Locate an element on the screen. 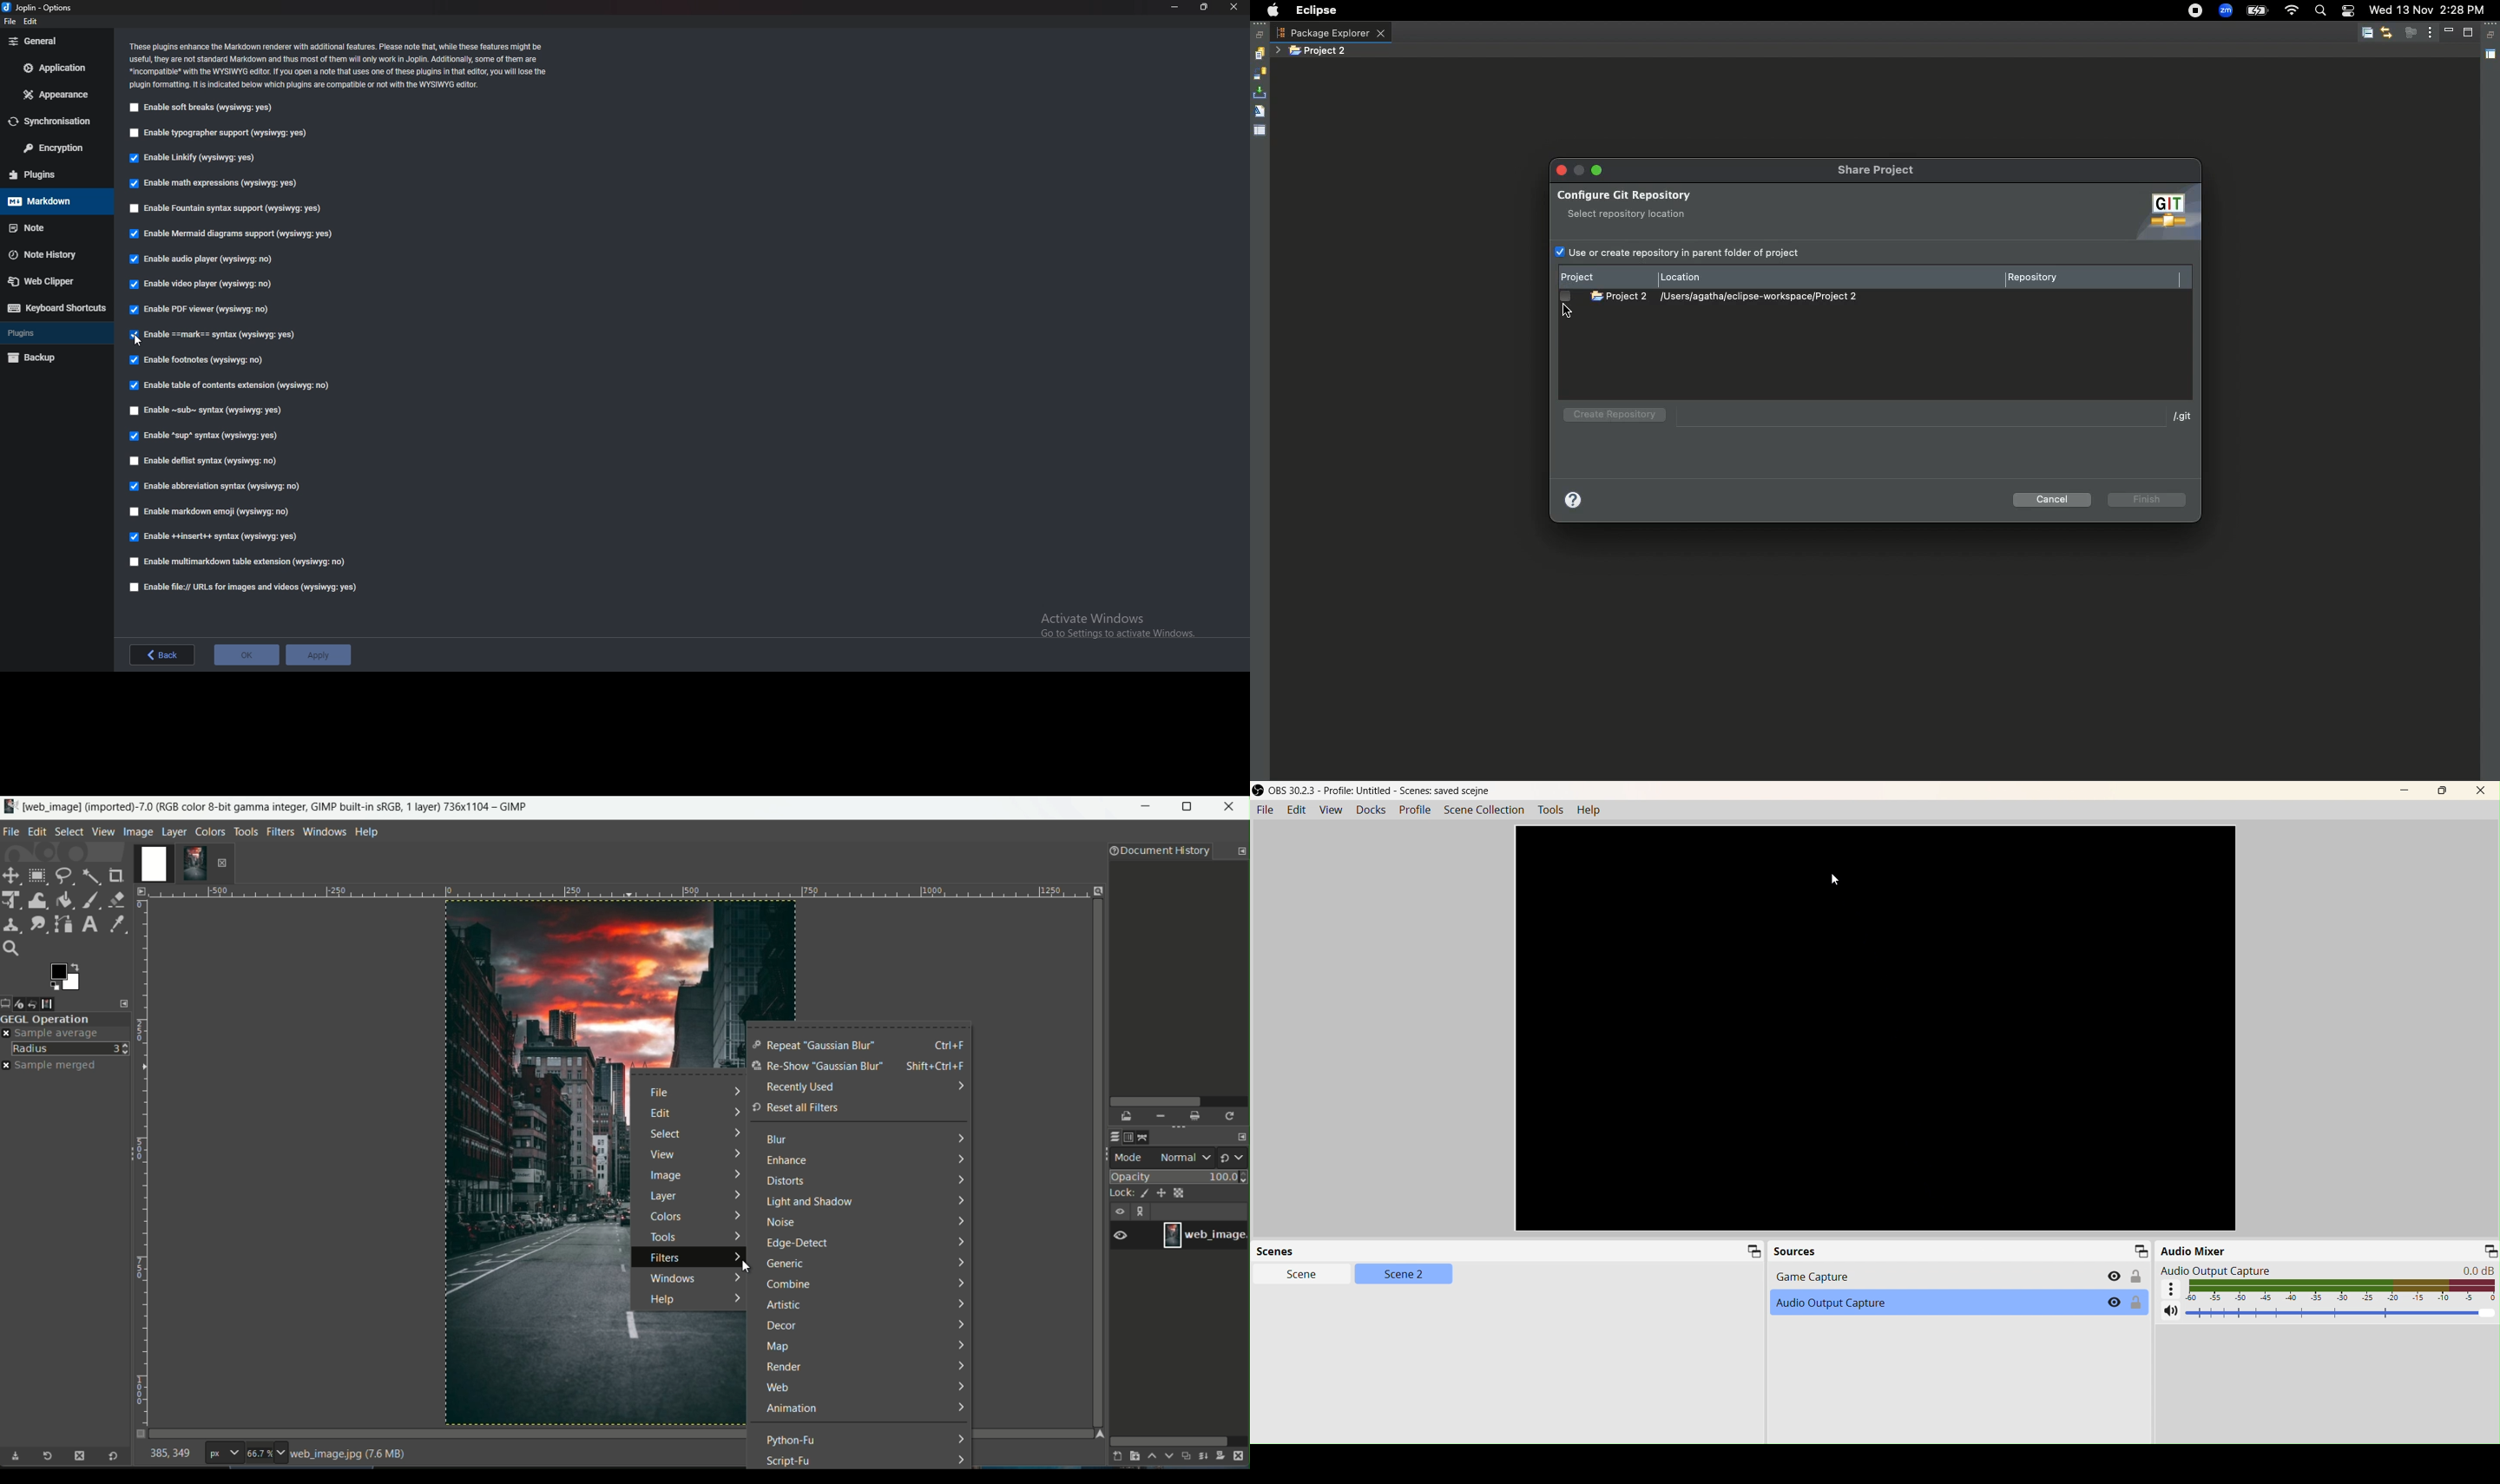 The image size is (2520, 1484). web is located at coordinates (779, 1388).